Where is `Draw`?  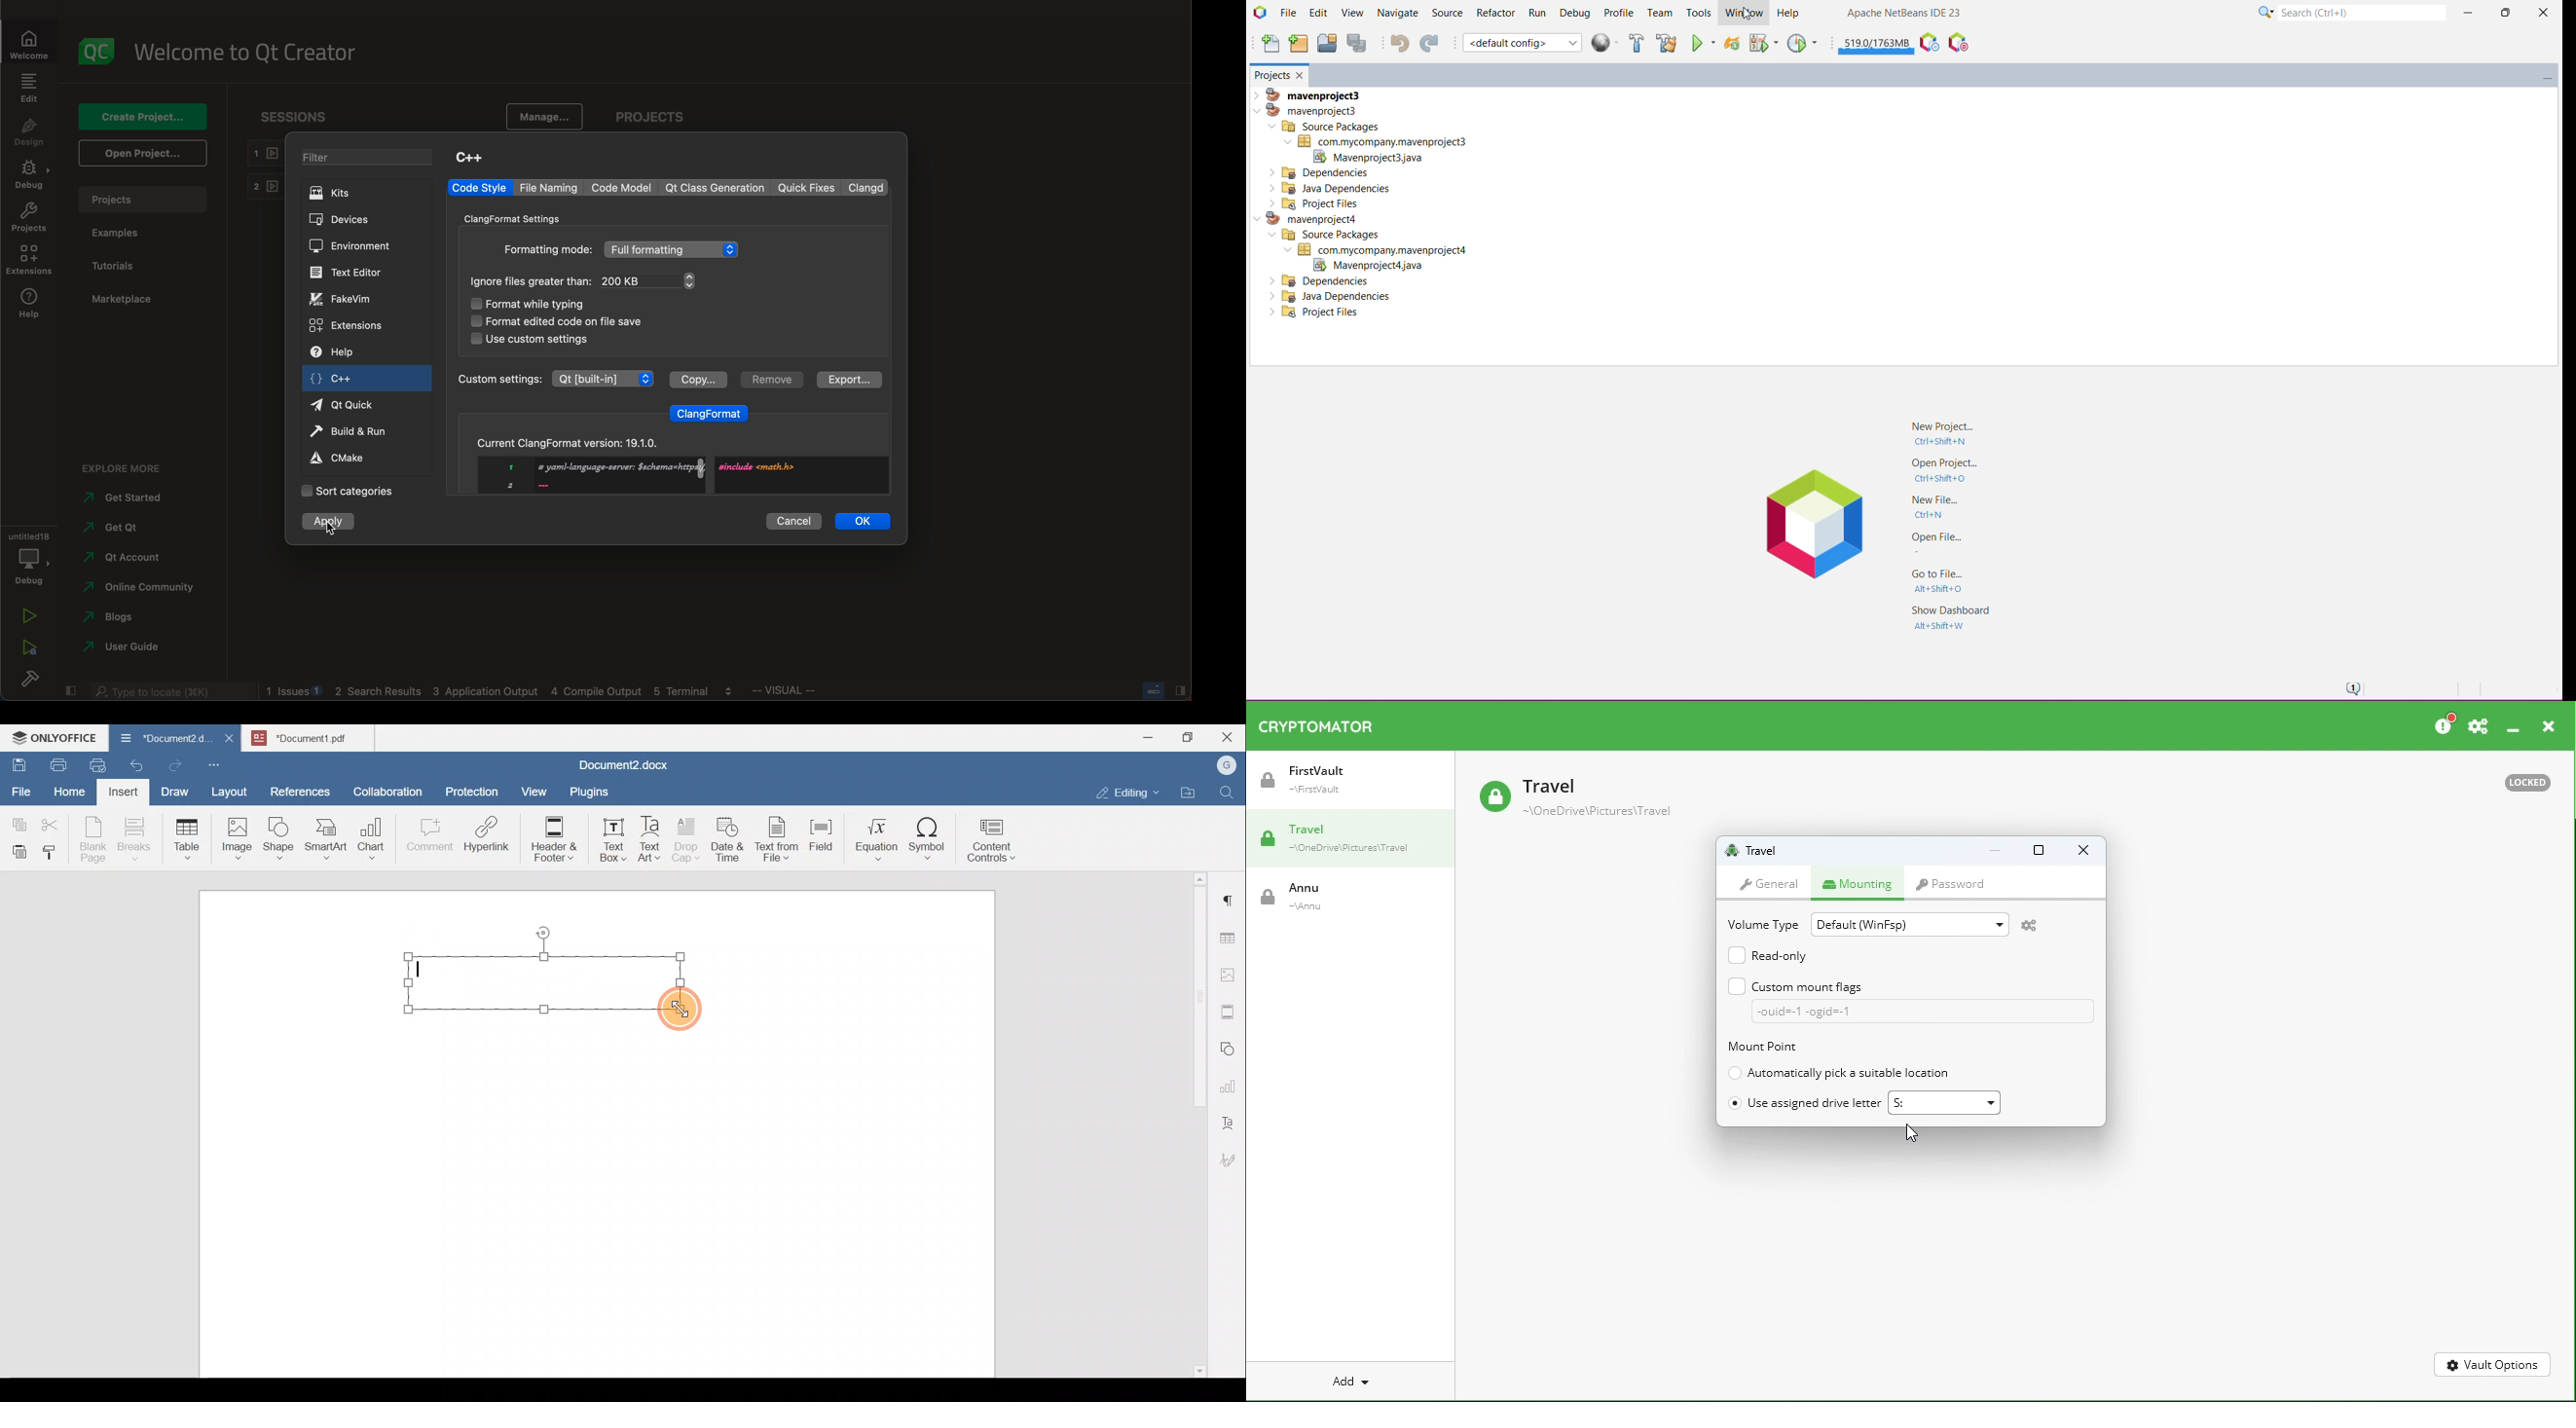 Draw is located at coordinates (173, 789).